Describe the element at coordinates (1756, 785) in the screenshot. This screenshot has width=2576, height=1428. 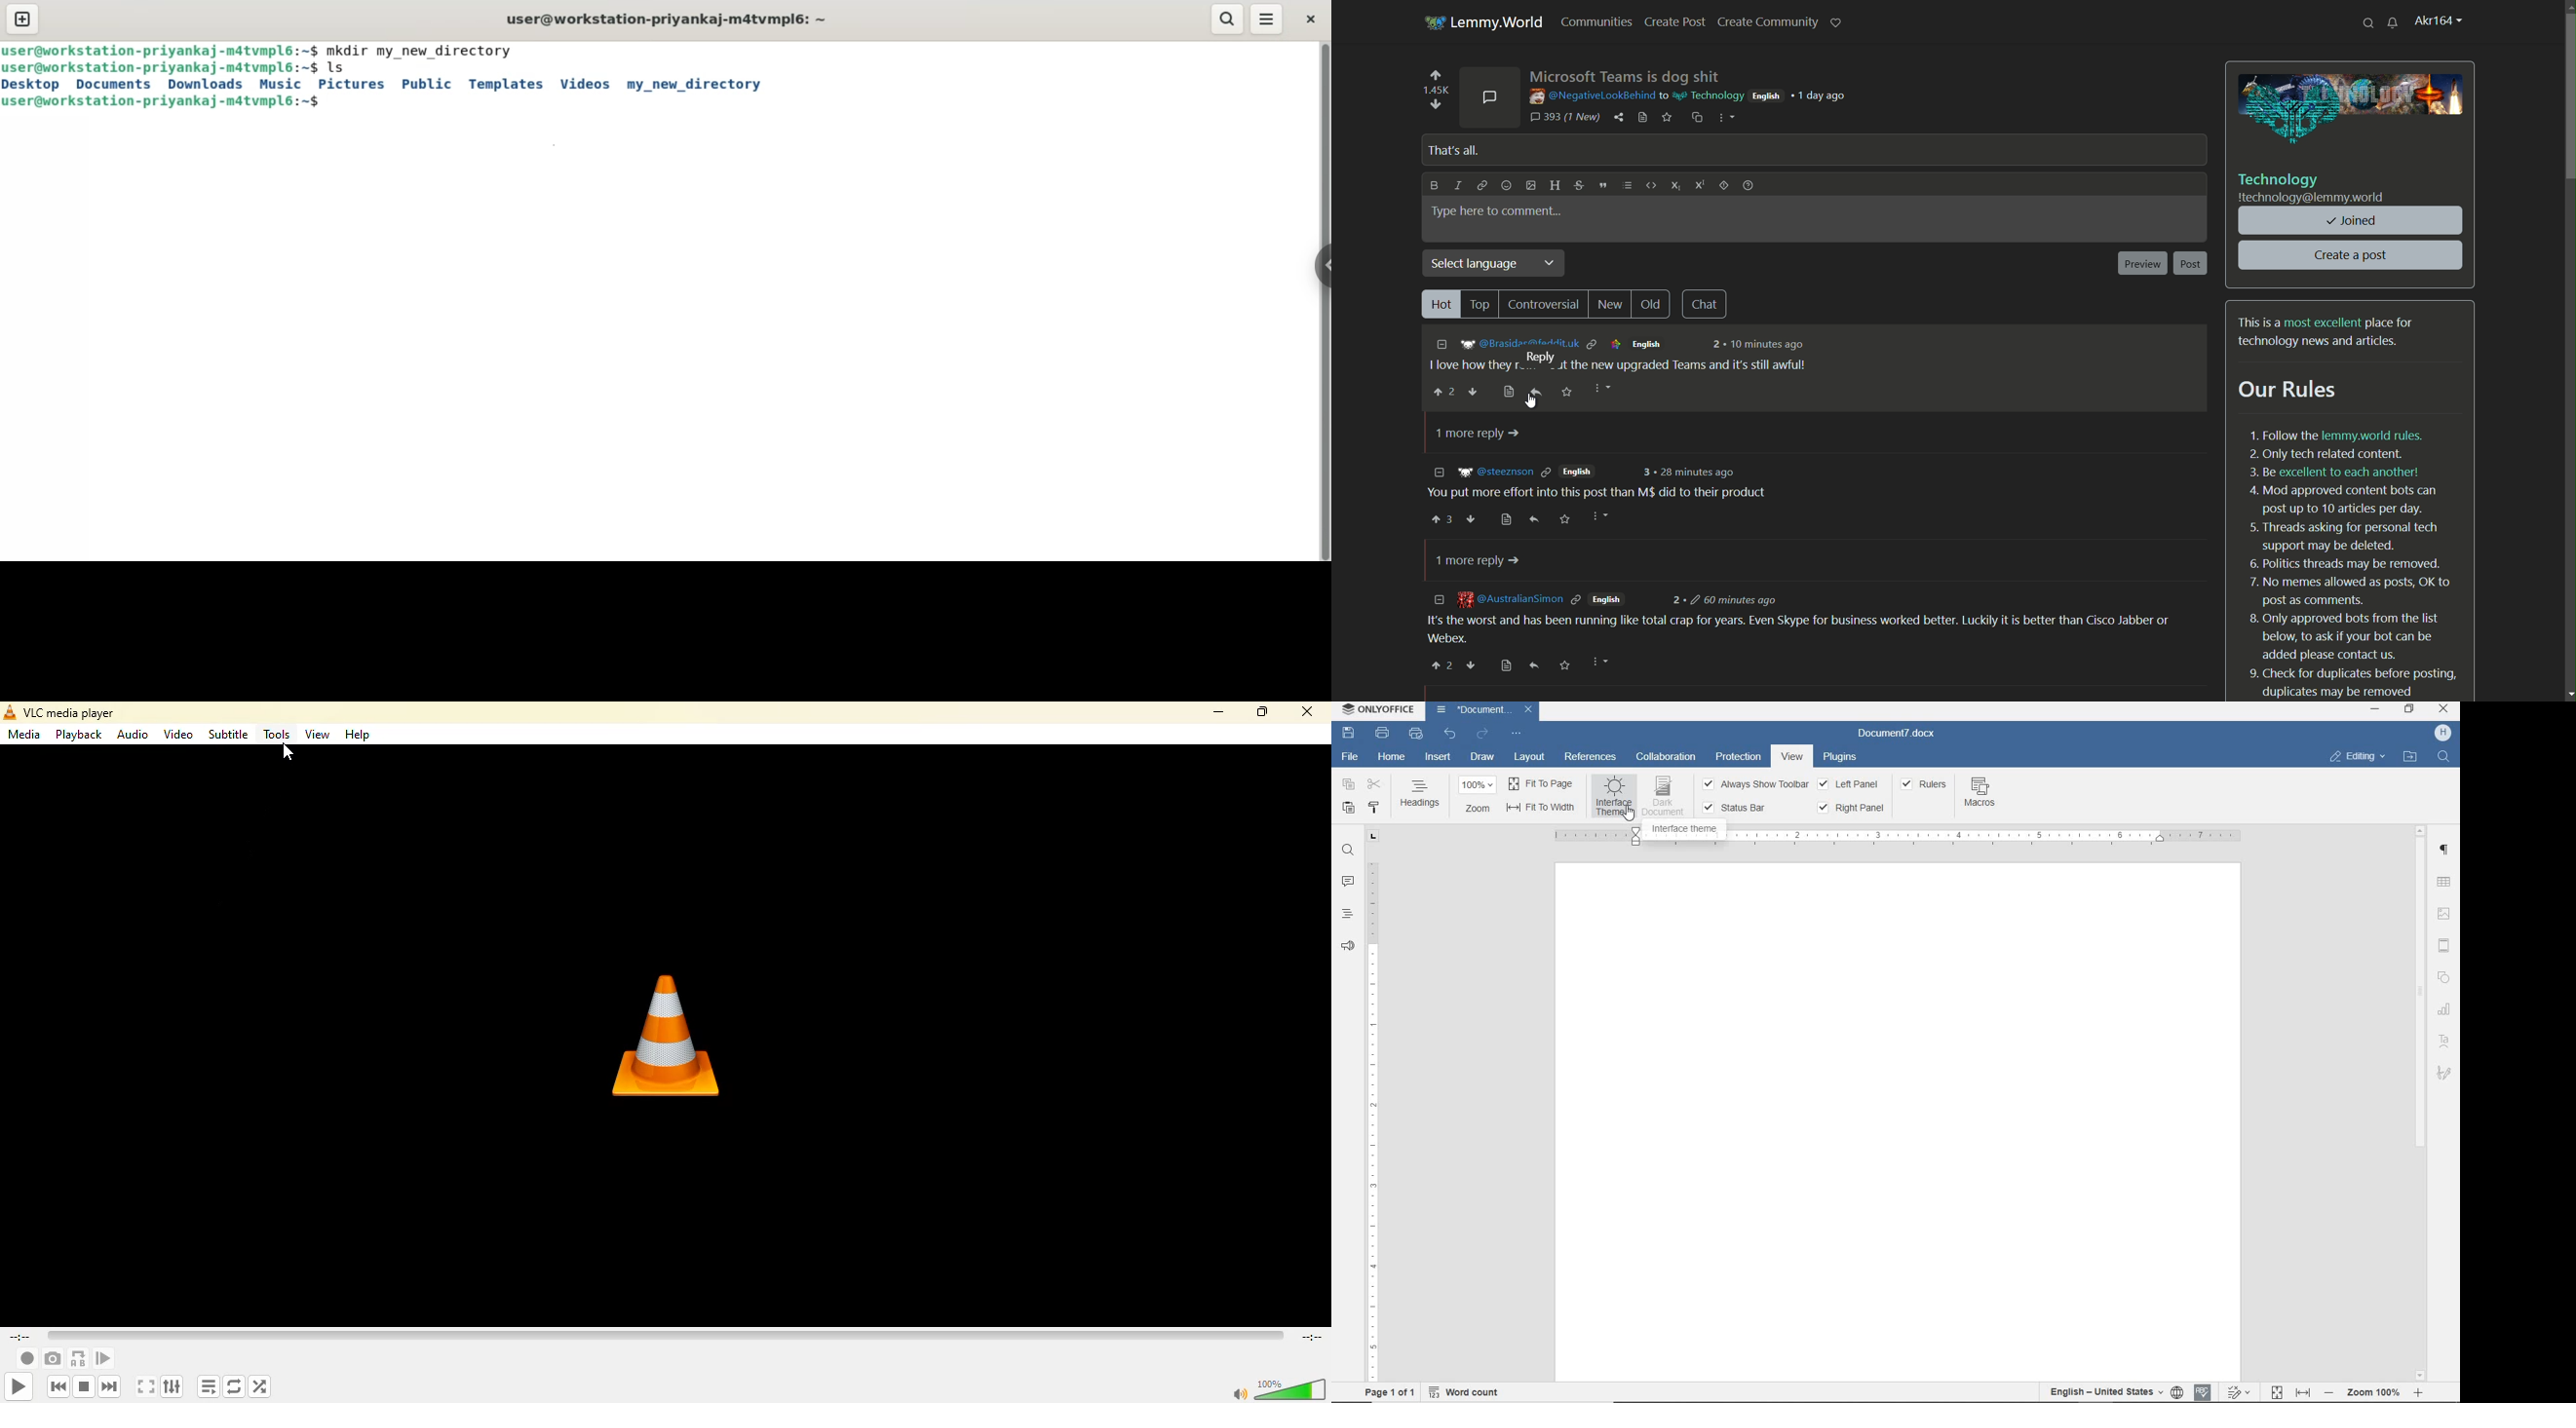
I see `ALWAYS SHOW TOOLBAR` at that location.